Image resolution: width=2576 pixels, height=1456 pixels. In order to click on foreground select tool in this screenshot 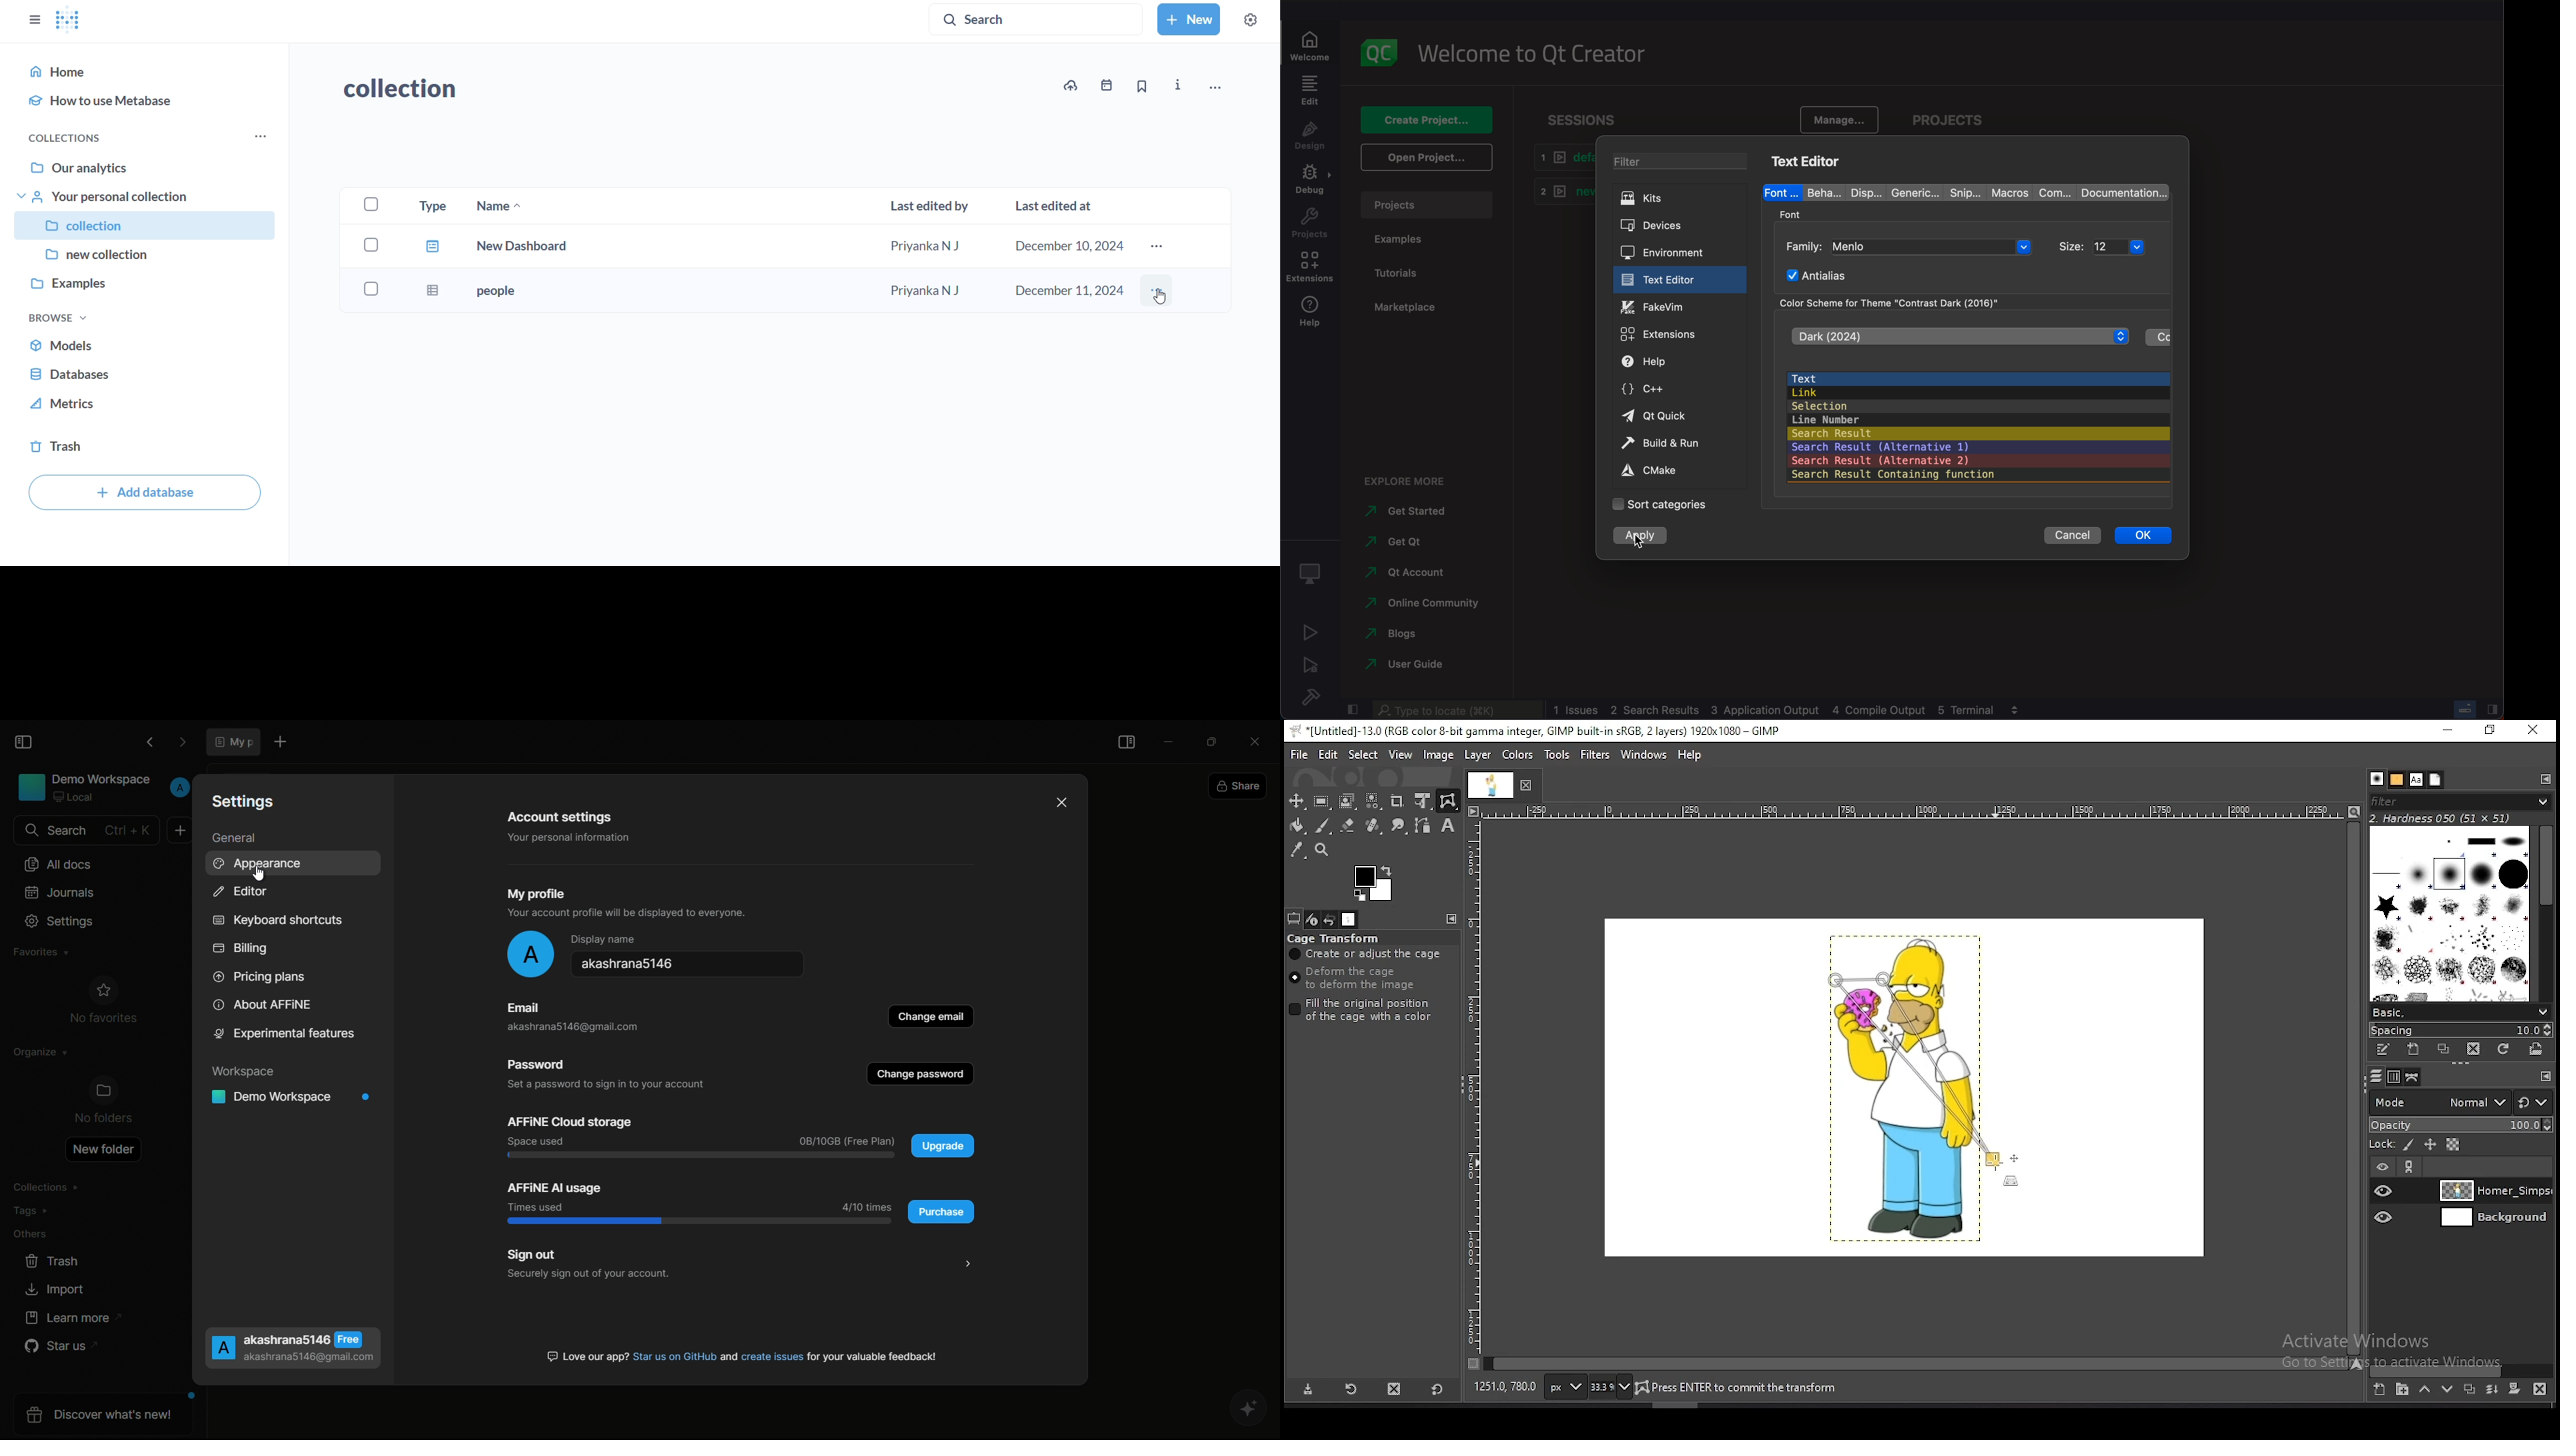, I will do `click(1347, 801)`.